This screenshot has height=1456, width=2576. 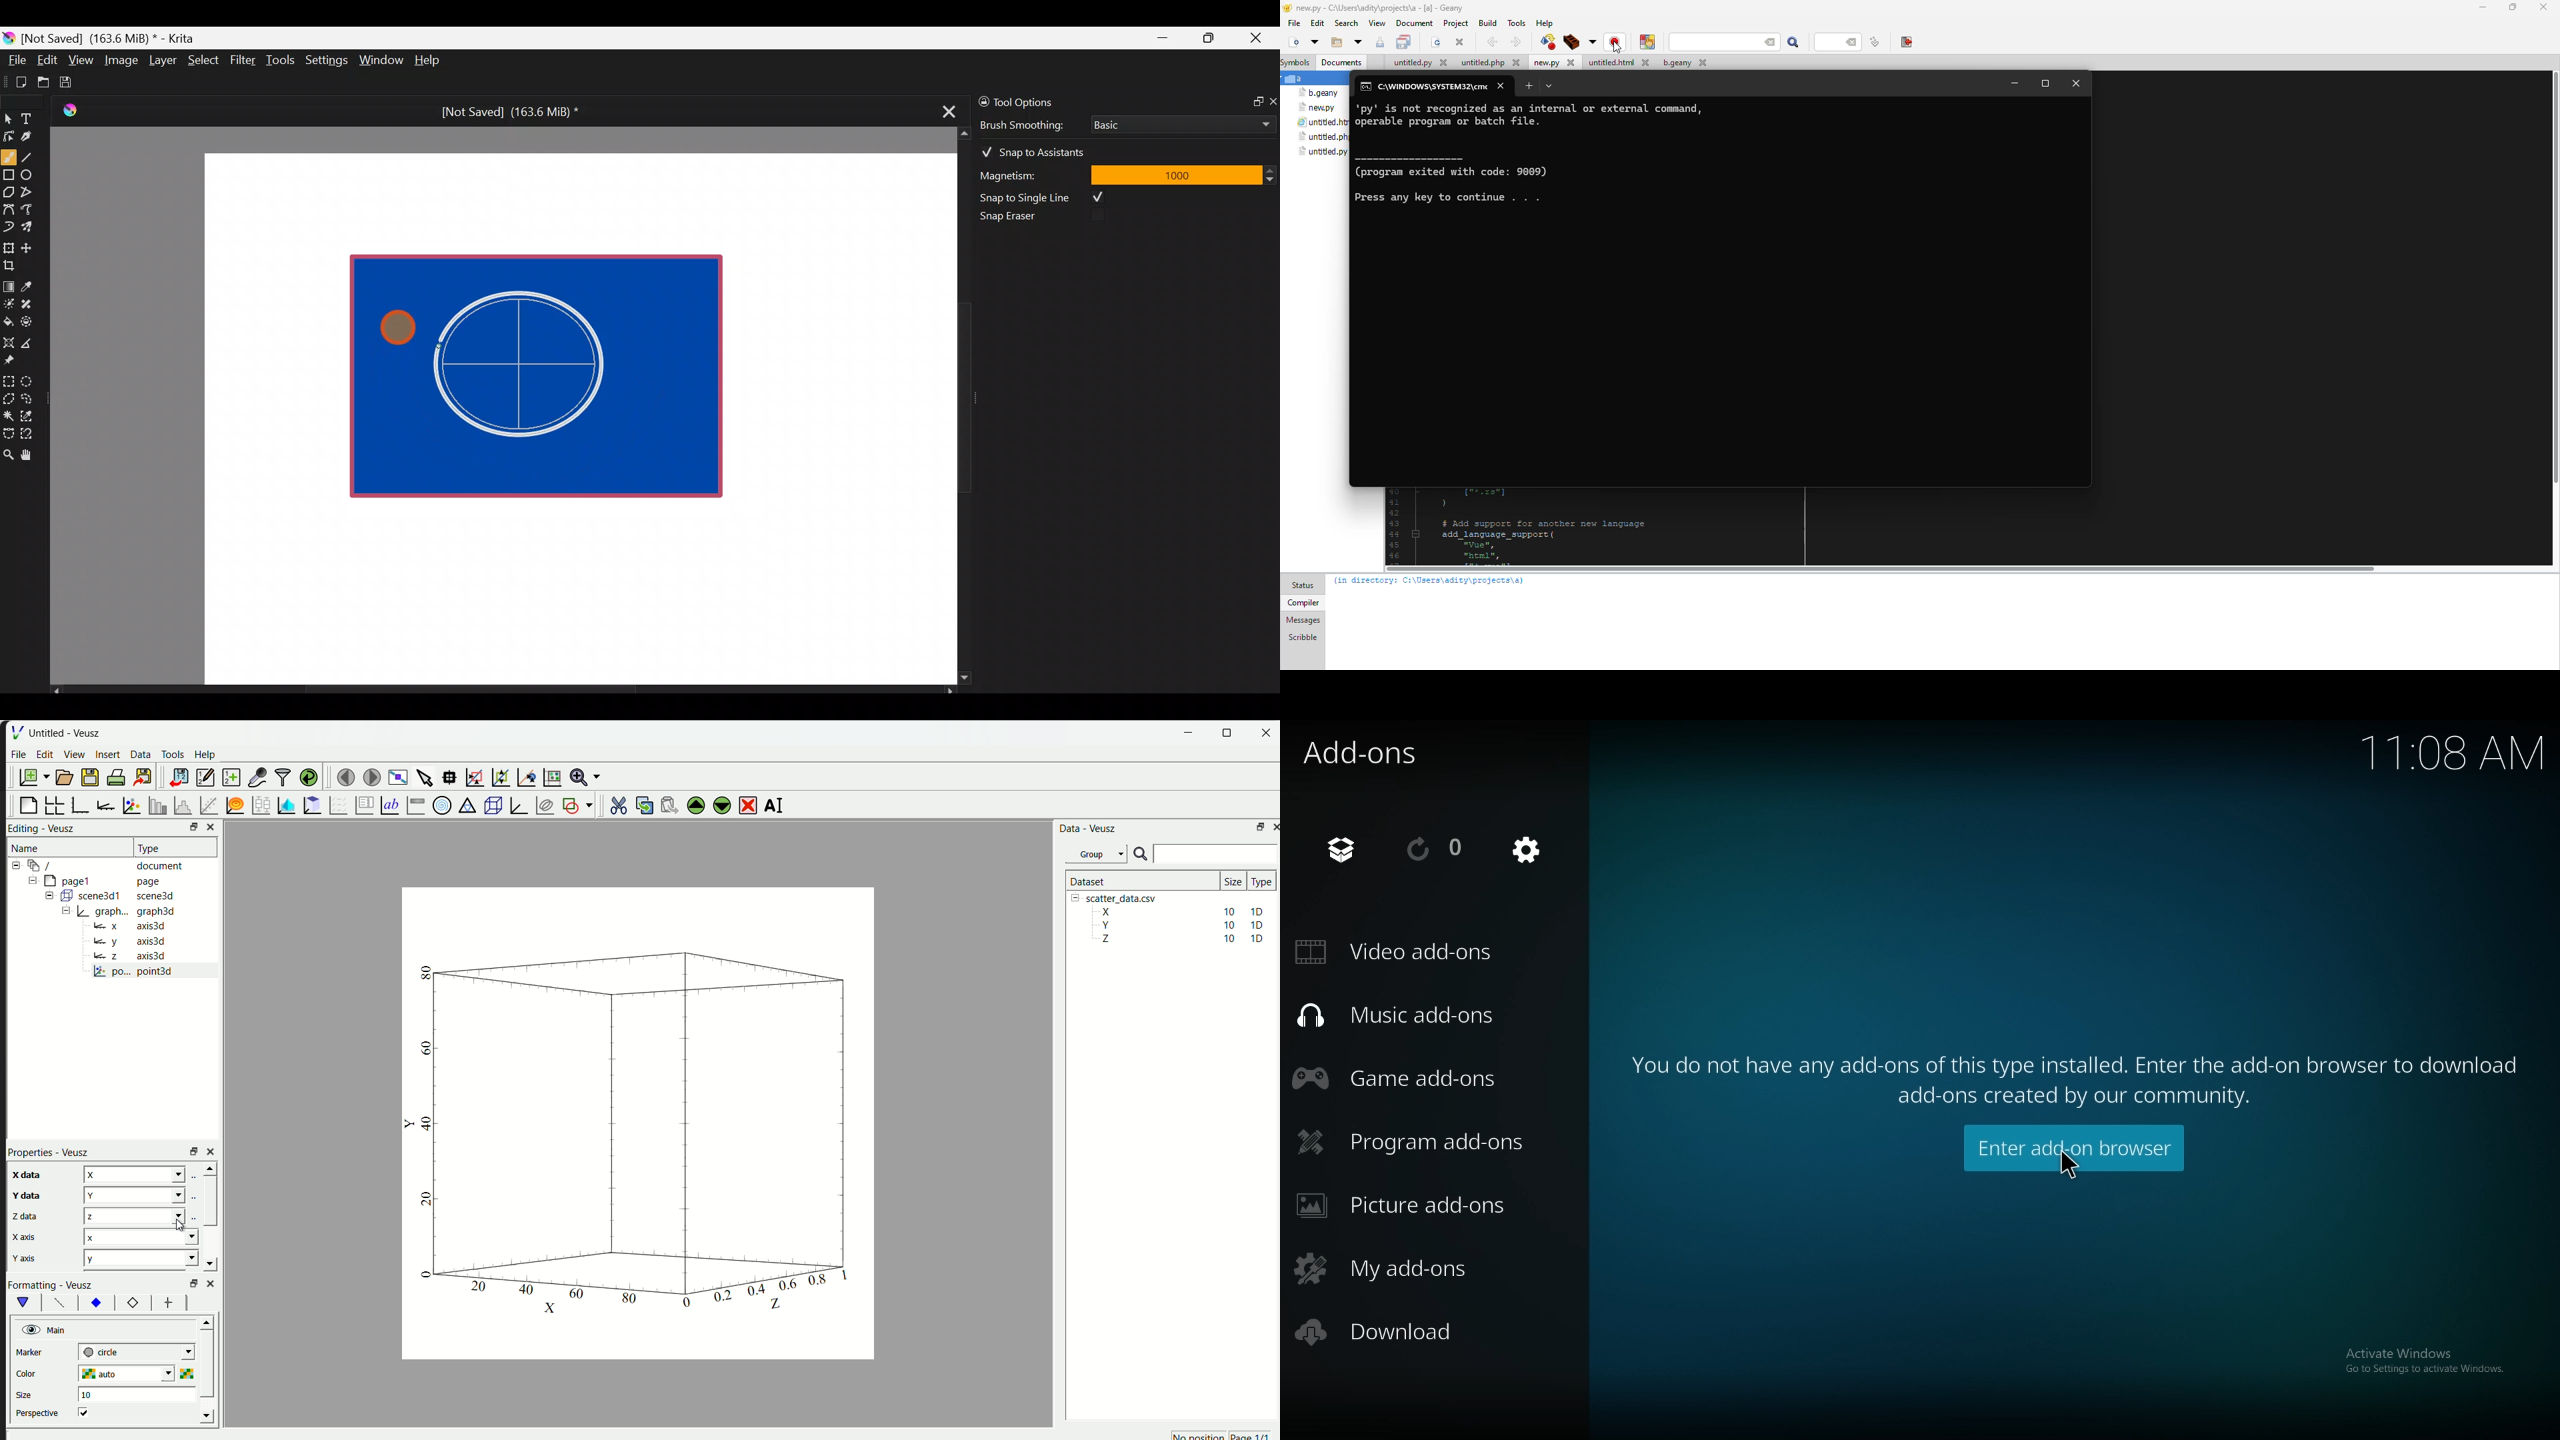 I want to click on perspective, so click(x=37, y=1413).